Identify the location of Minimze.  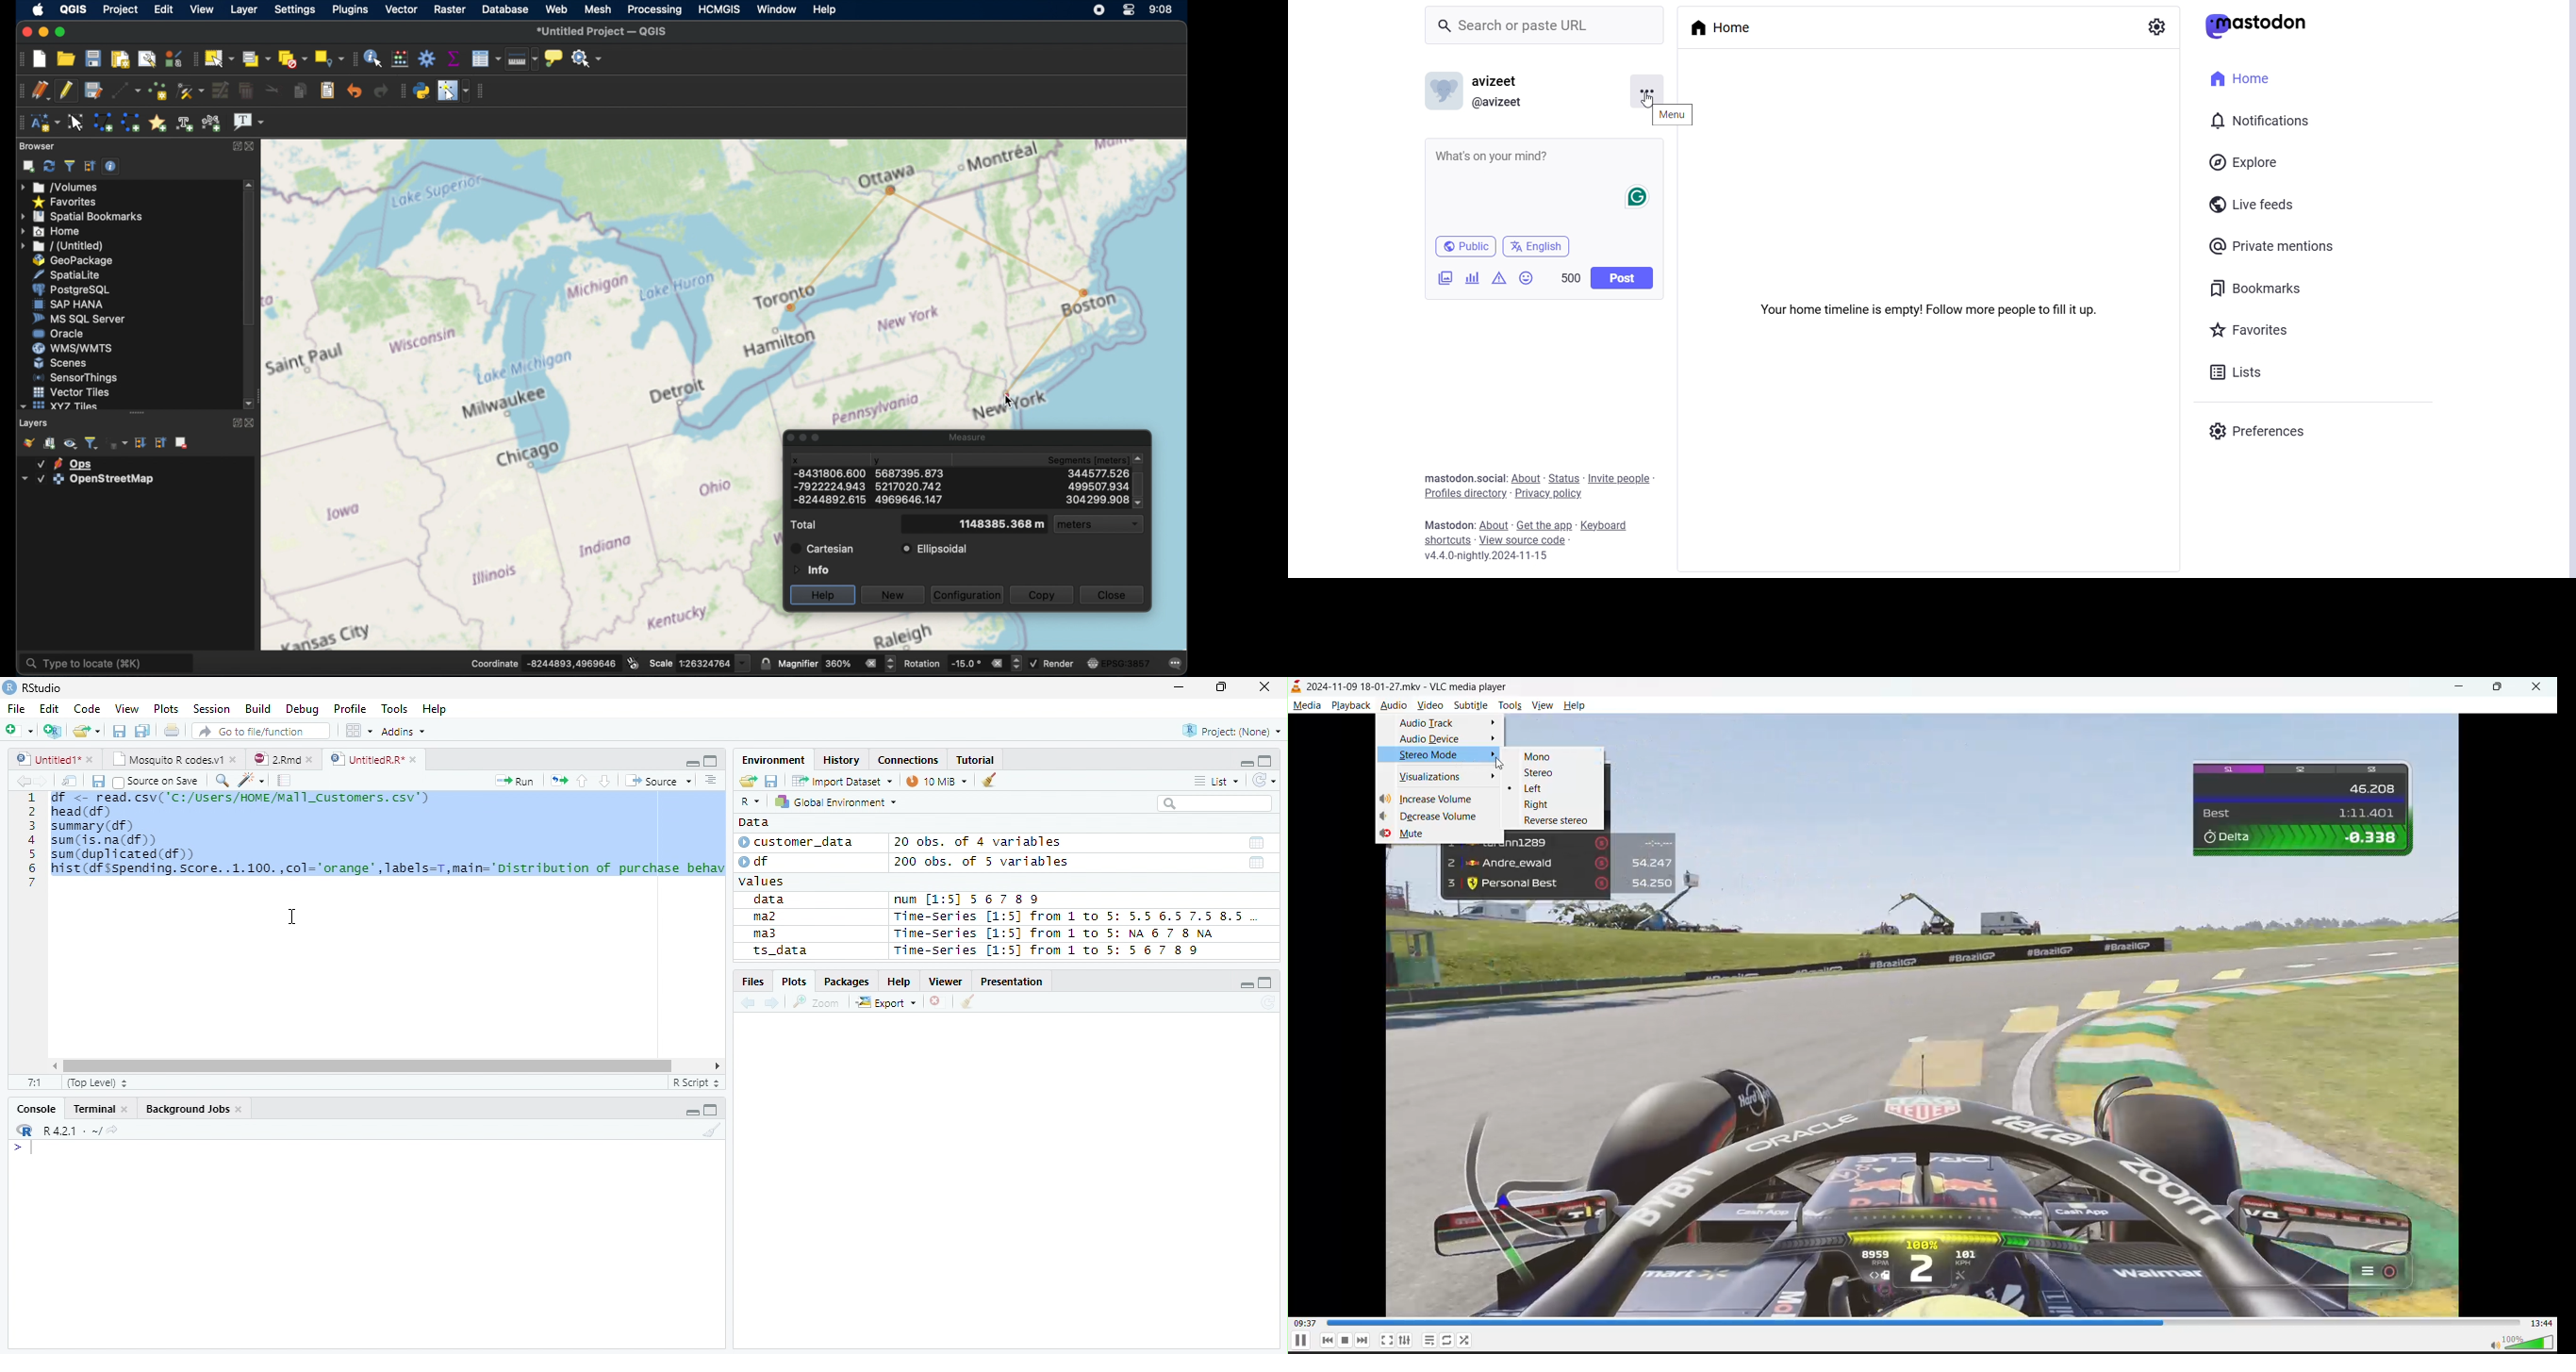
(1245, 762).